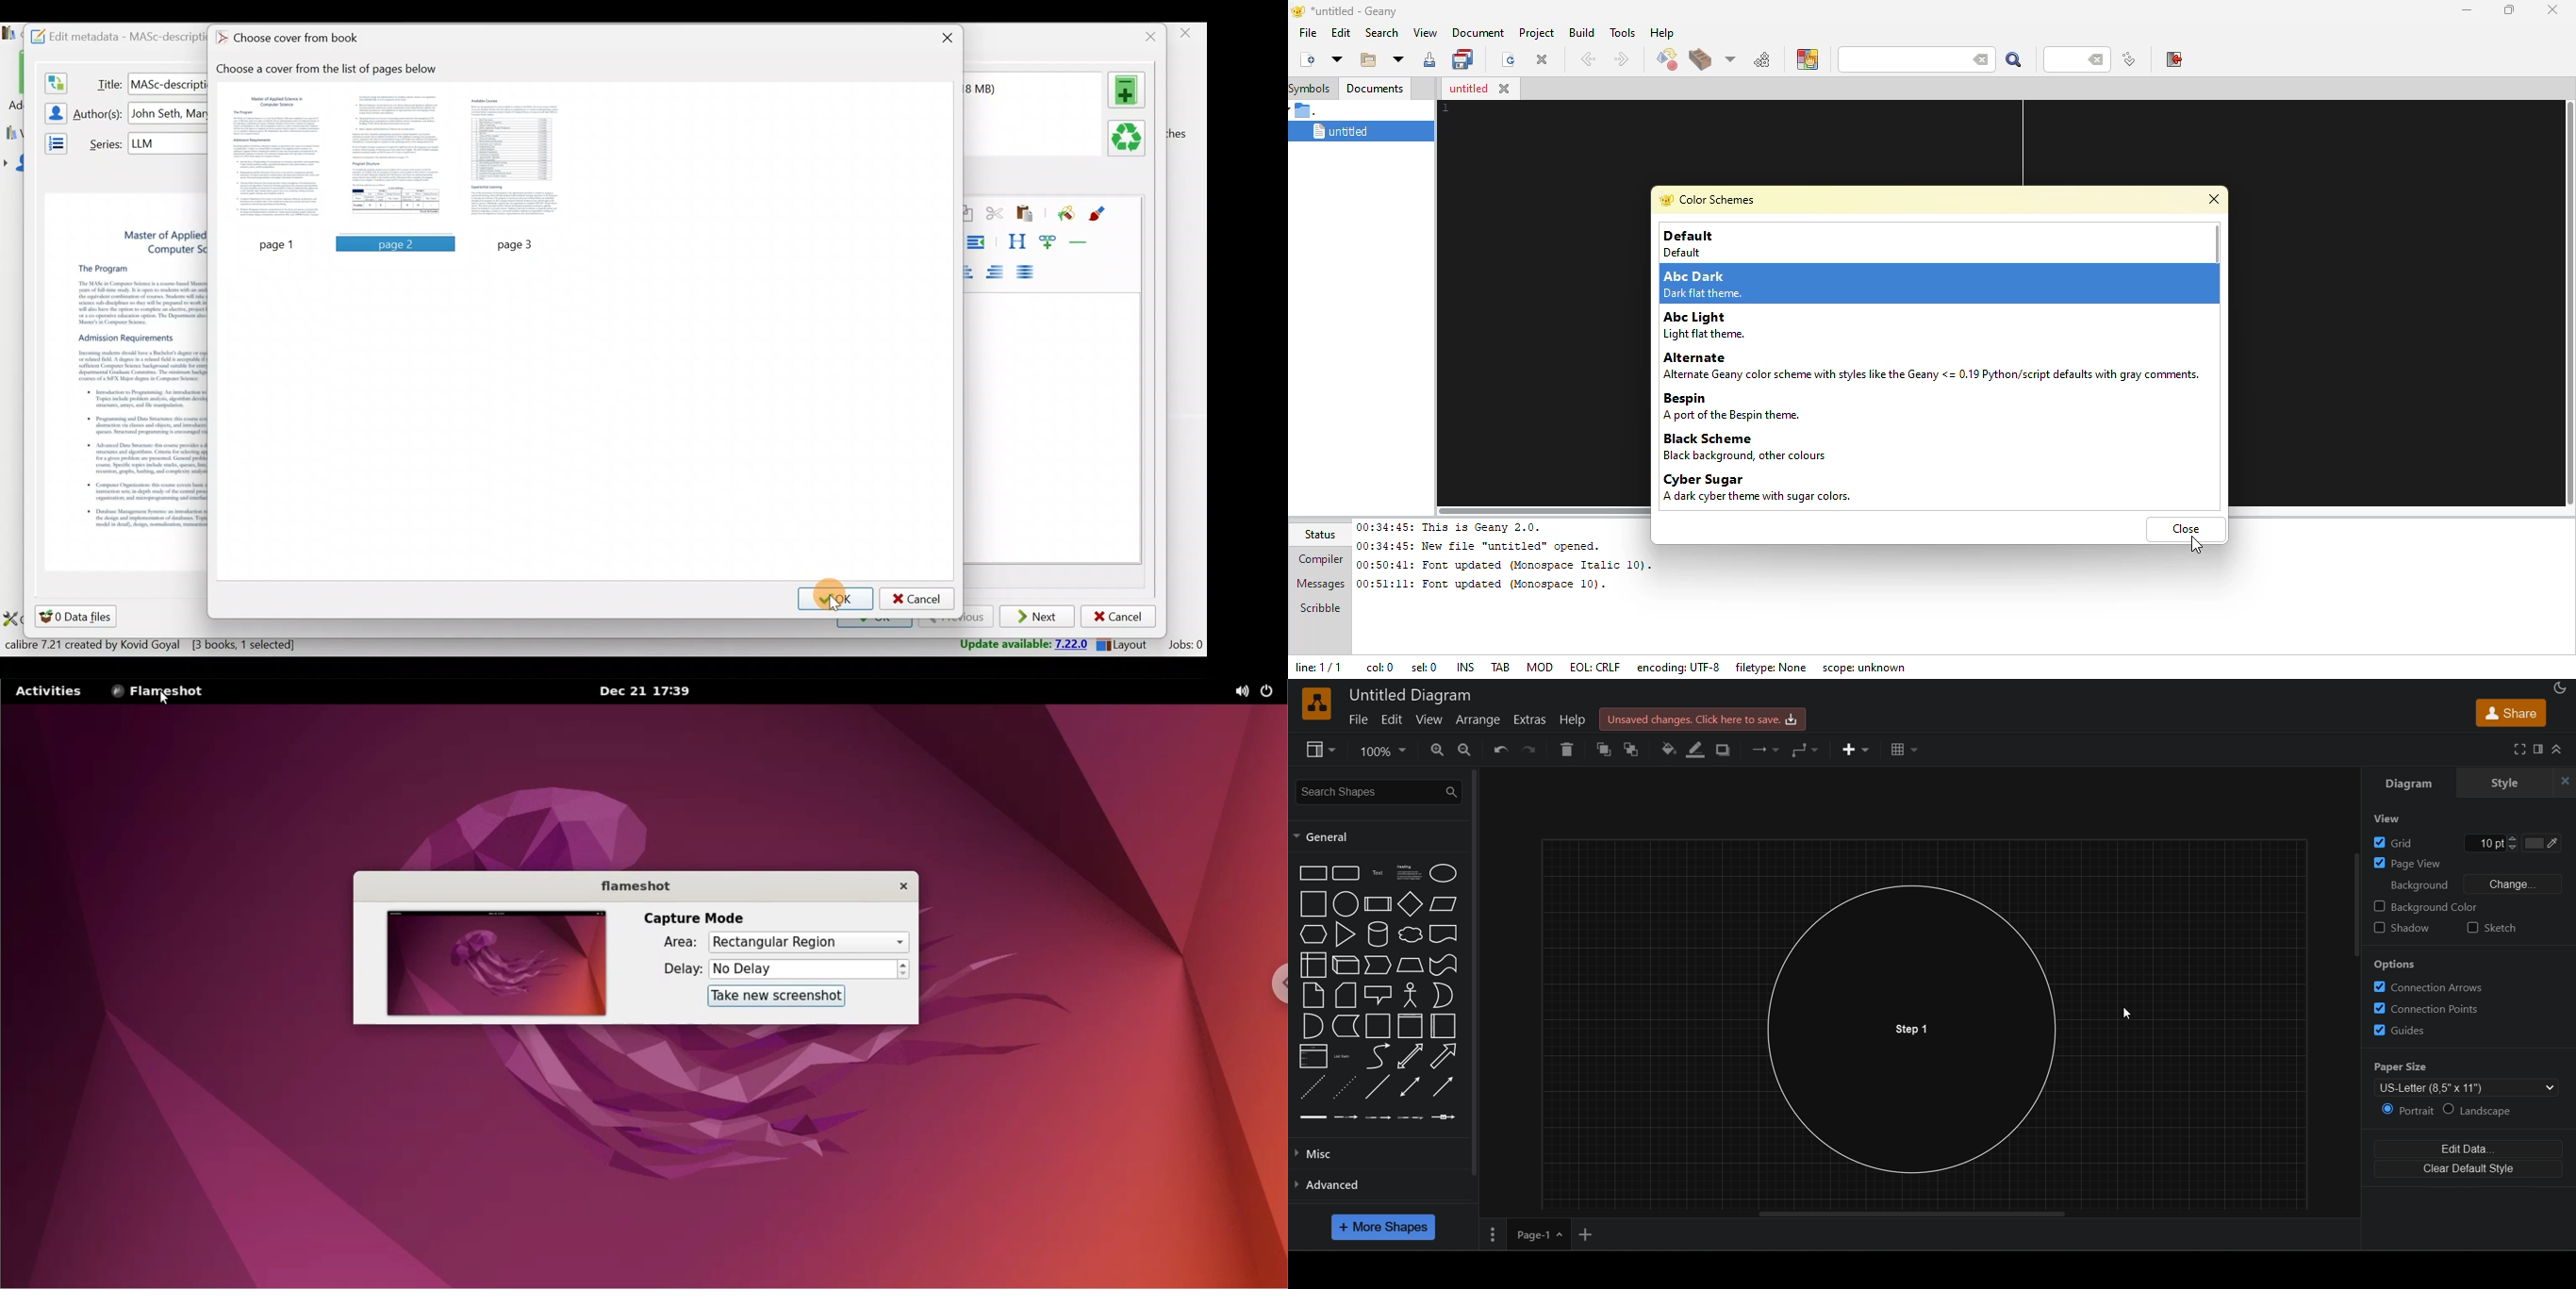  Describe the element at coordinates (1313, 904) in the screenshot. I see `square` at that location.